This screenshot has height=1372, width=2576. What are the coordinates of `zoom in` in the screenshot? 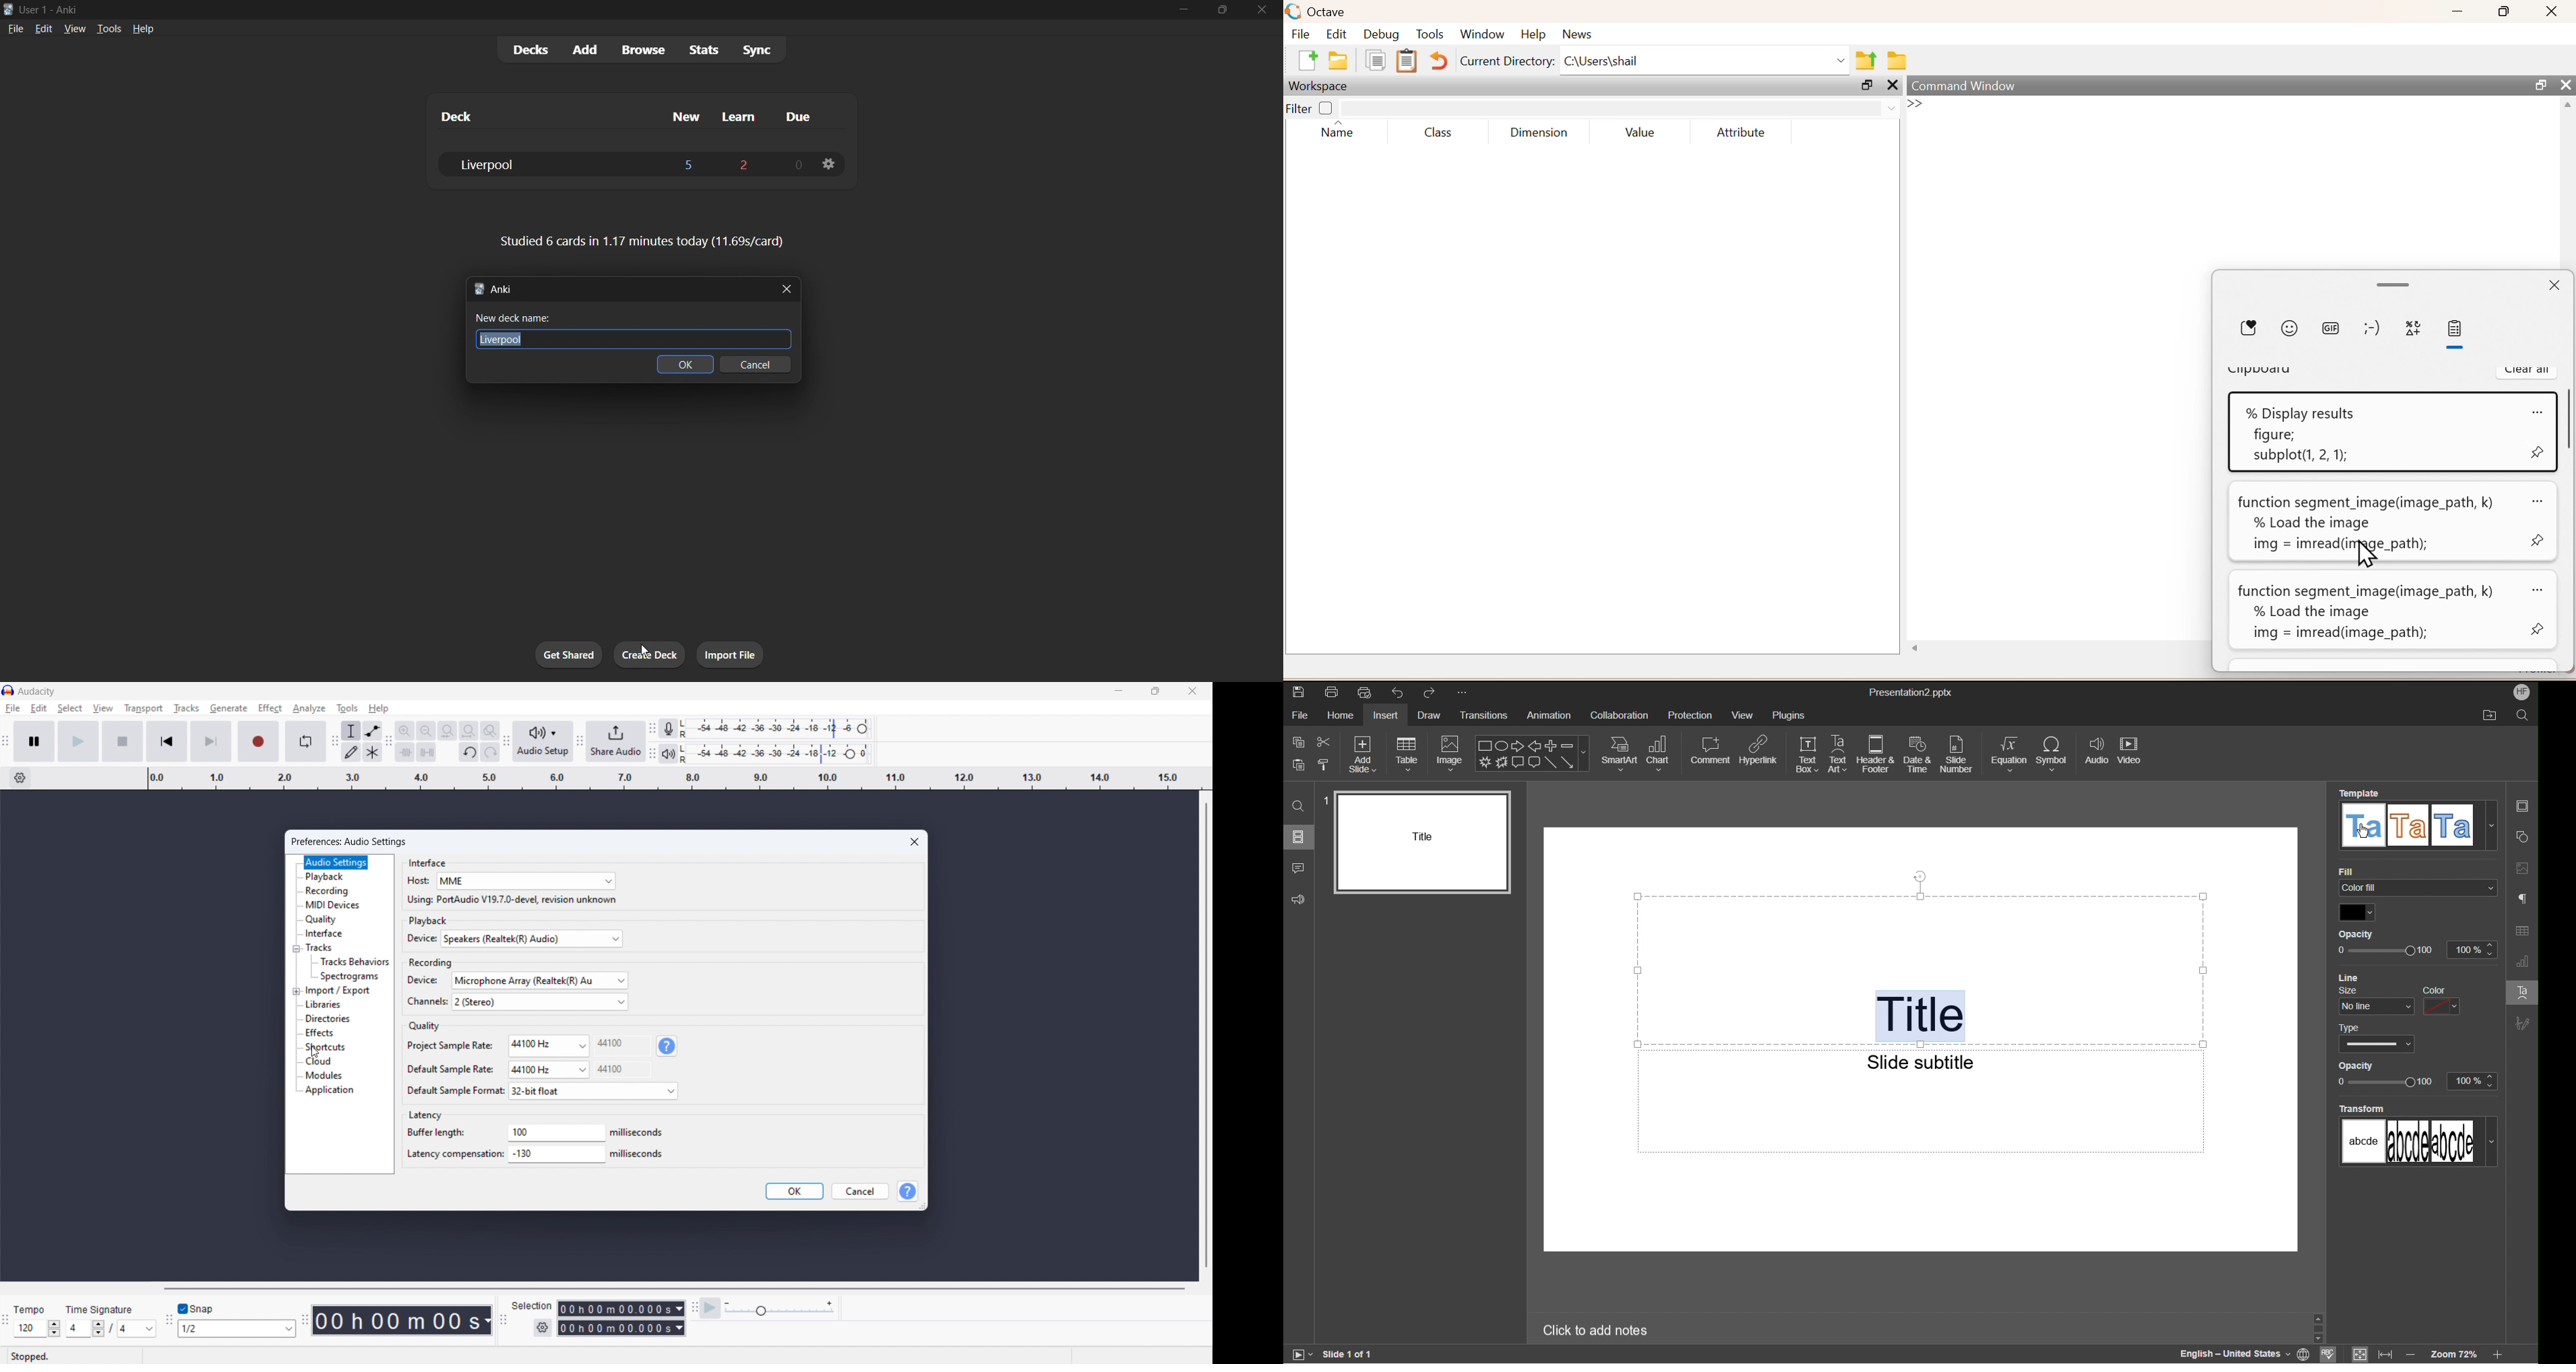 It's located at (404, 731).